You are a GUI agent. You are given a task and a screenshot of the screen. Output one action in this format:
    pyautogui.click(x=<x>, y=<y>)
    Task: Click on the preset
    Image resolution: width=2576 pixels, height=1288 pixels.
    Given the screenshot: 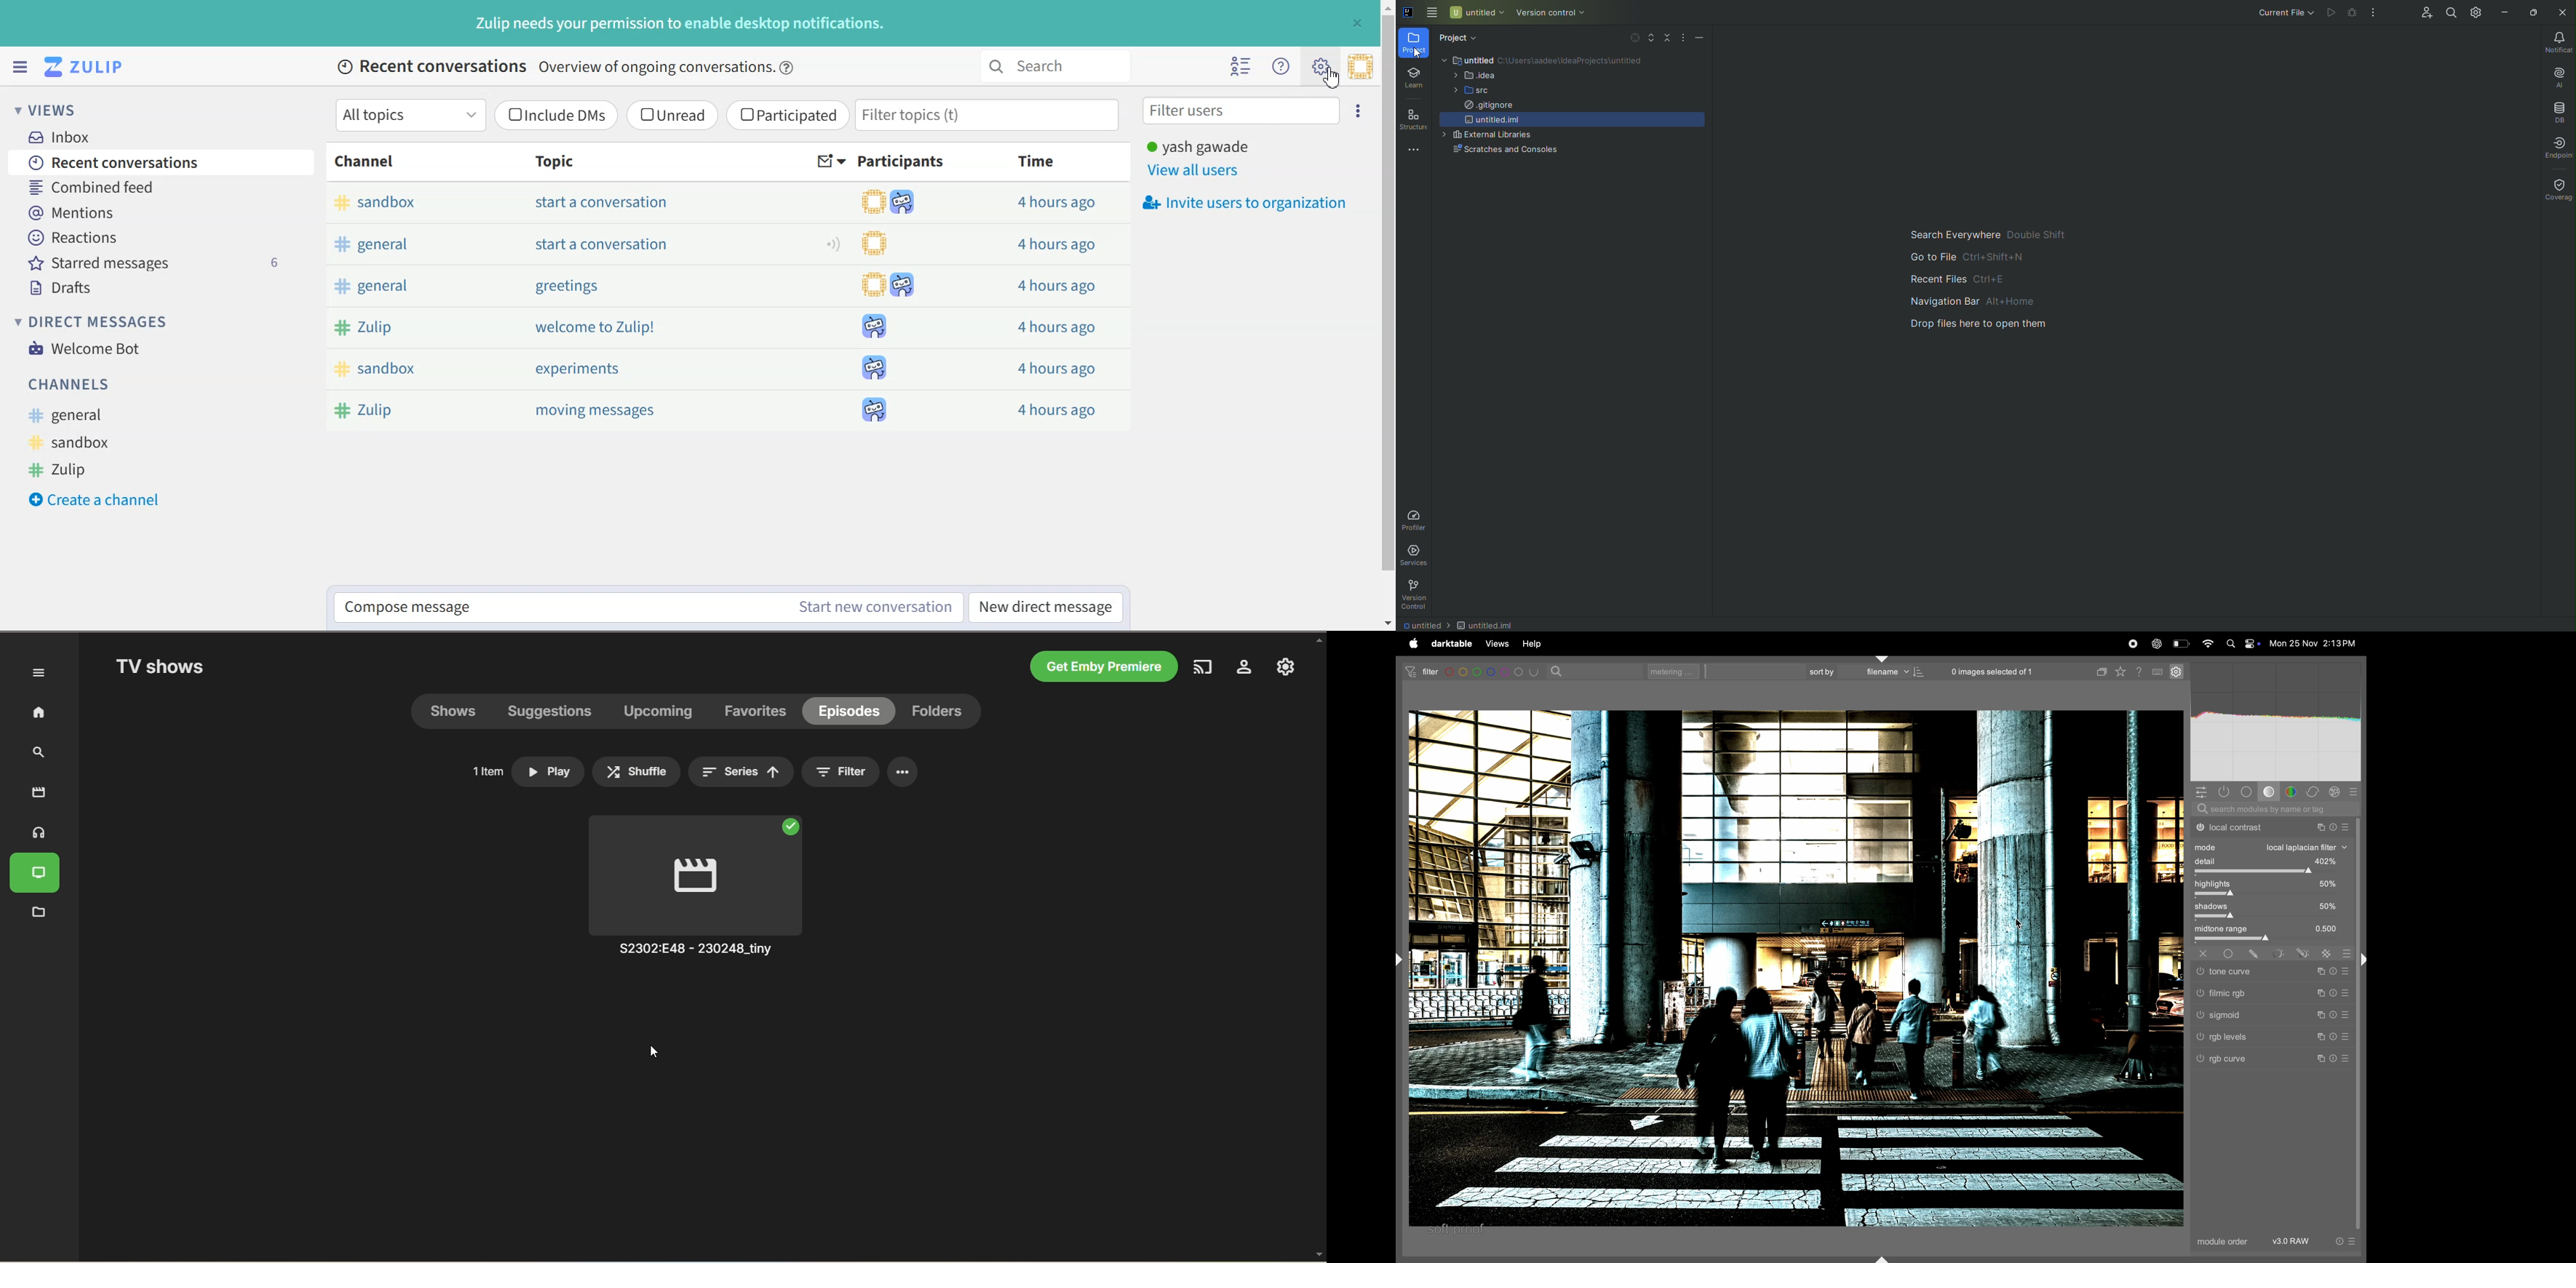 What is the action you would take?
    pyautogui.click(x=2352, y=1241)
    